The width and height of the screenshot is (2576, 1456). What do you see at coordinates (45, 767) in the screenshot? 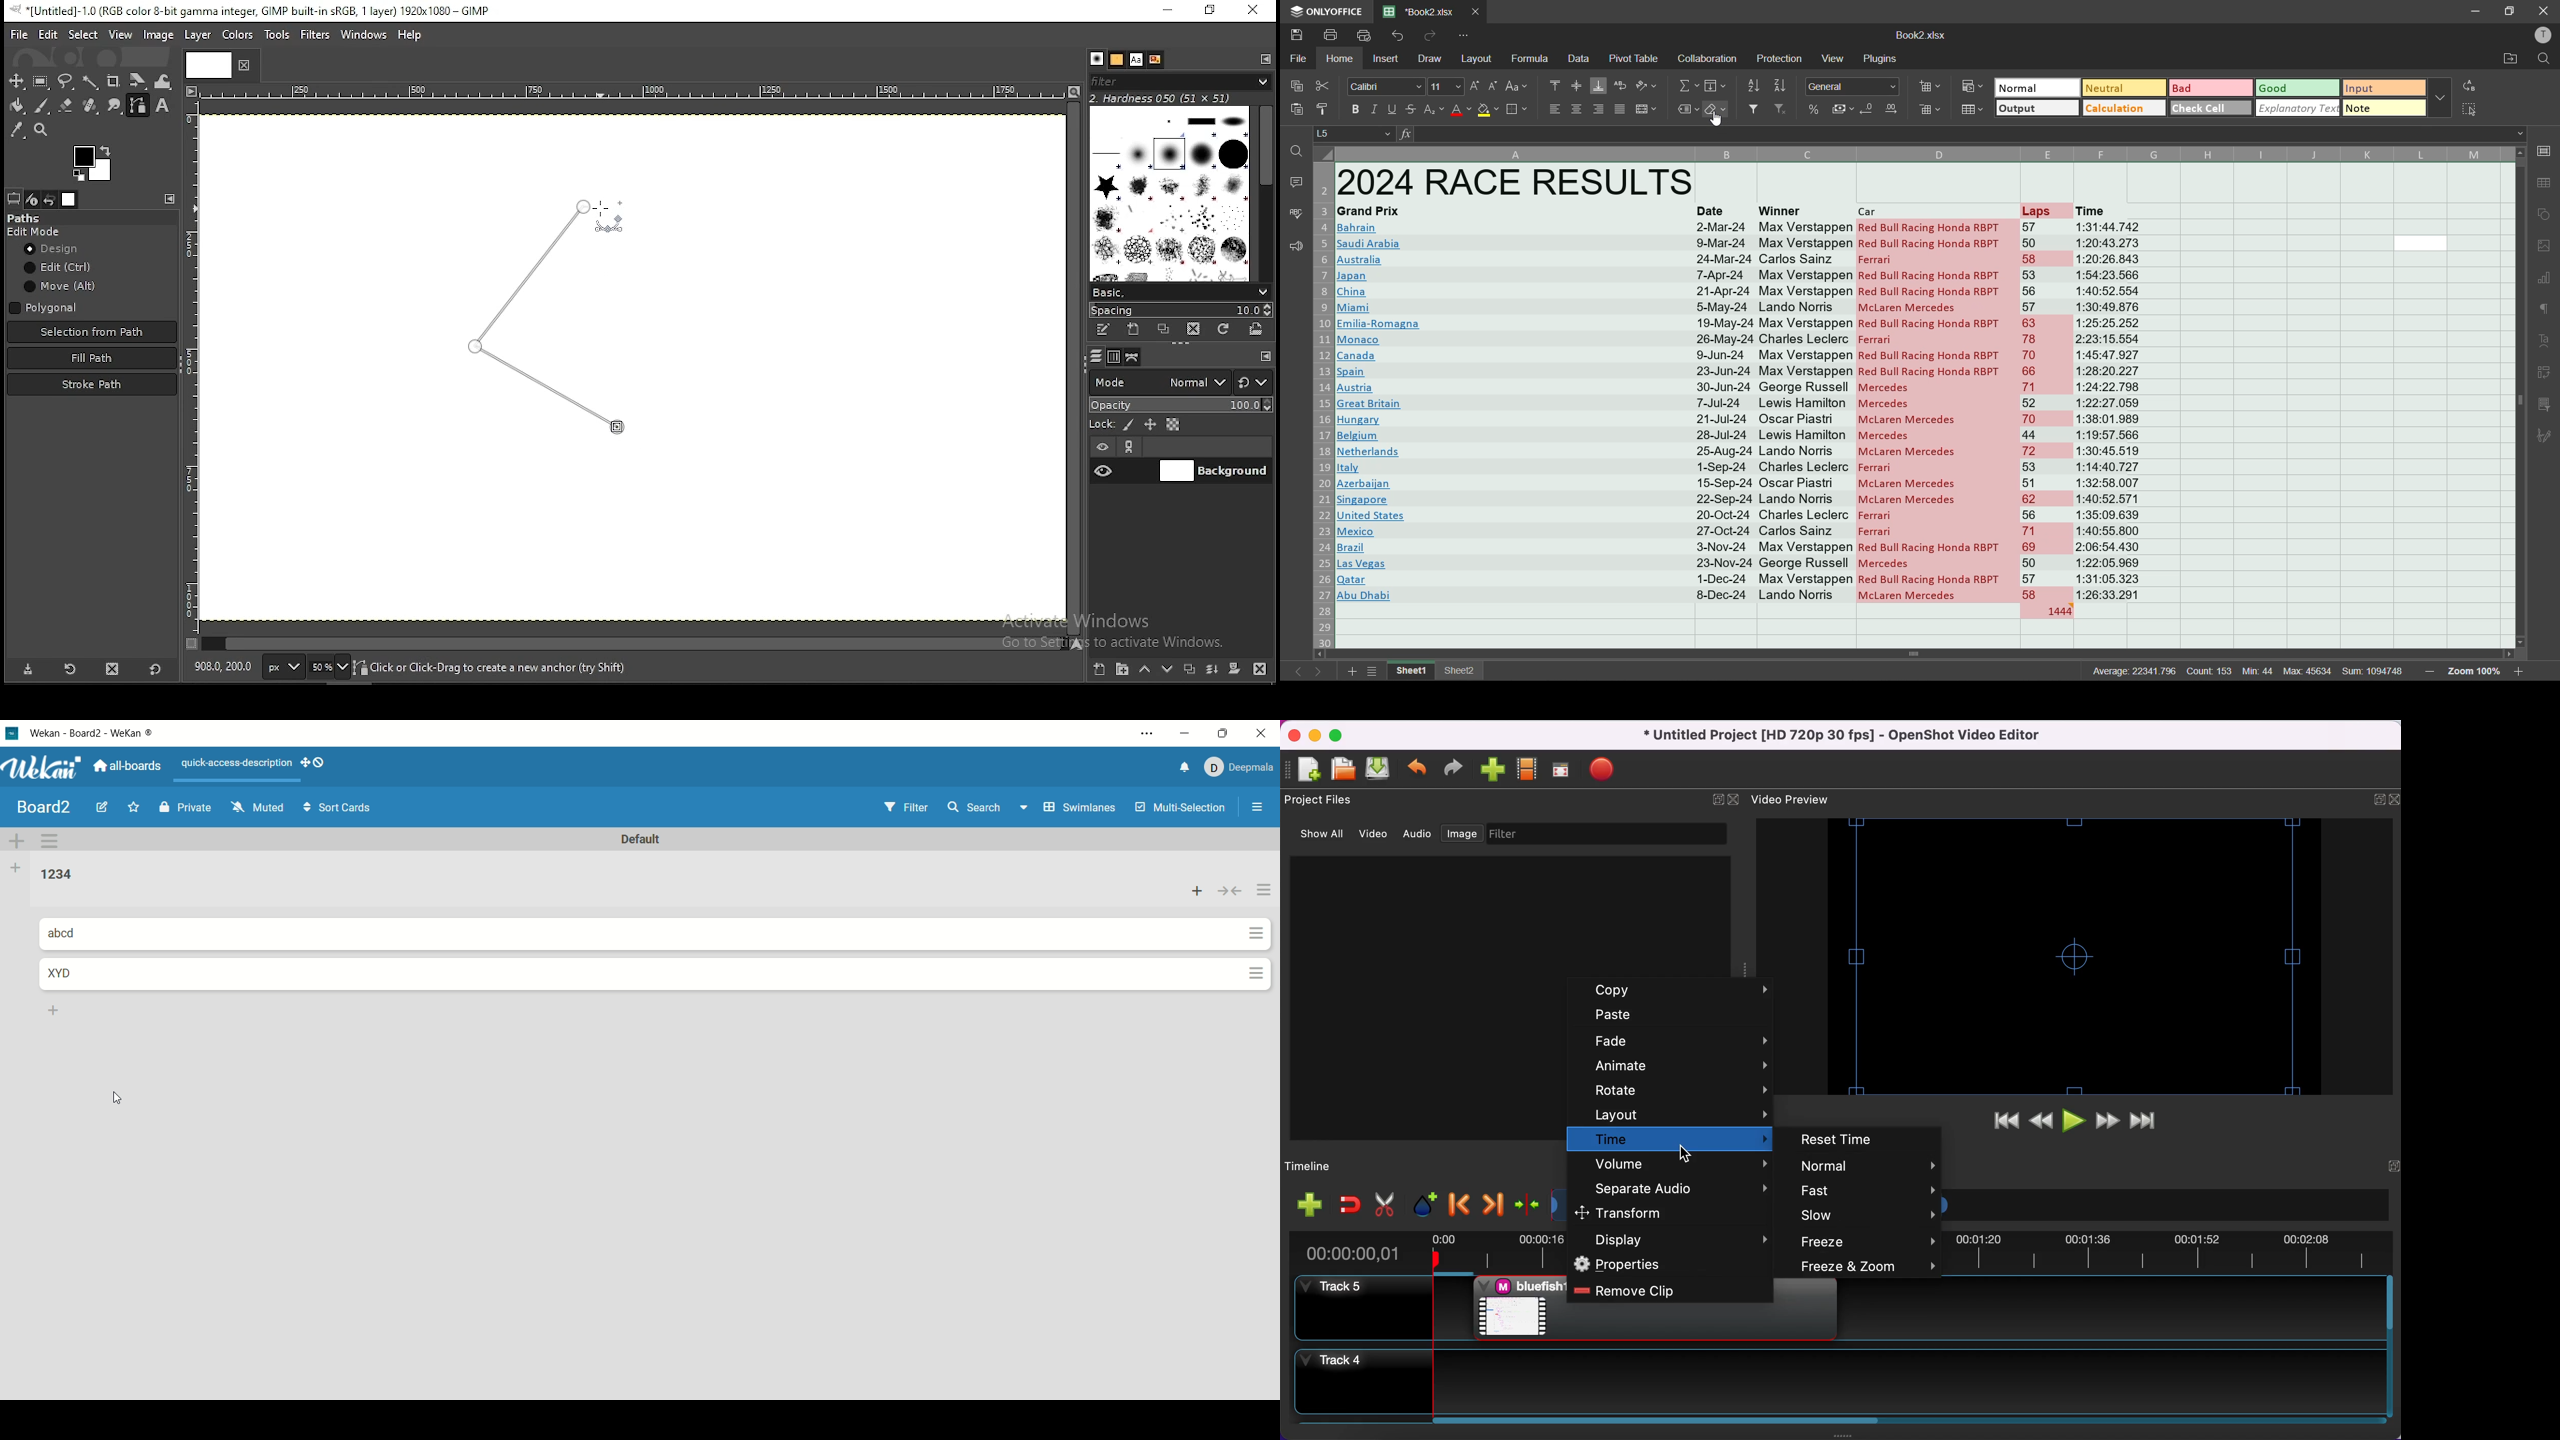
I see `wekan` at bounding box center [45, 767].